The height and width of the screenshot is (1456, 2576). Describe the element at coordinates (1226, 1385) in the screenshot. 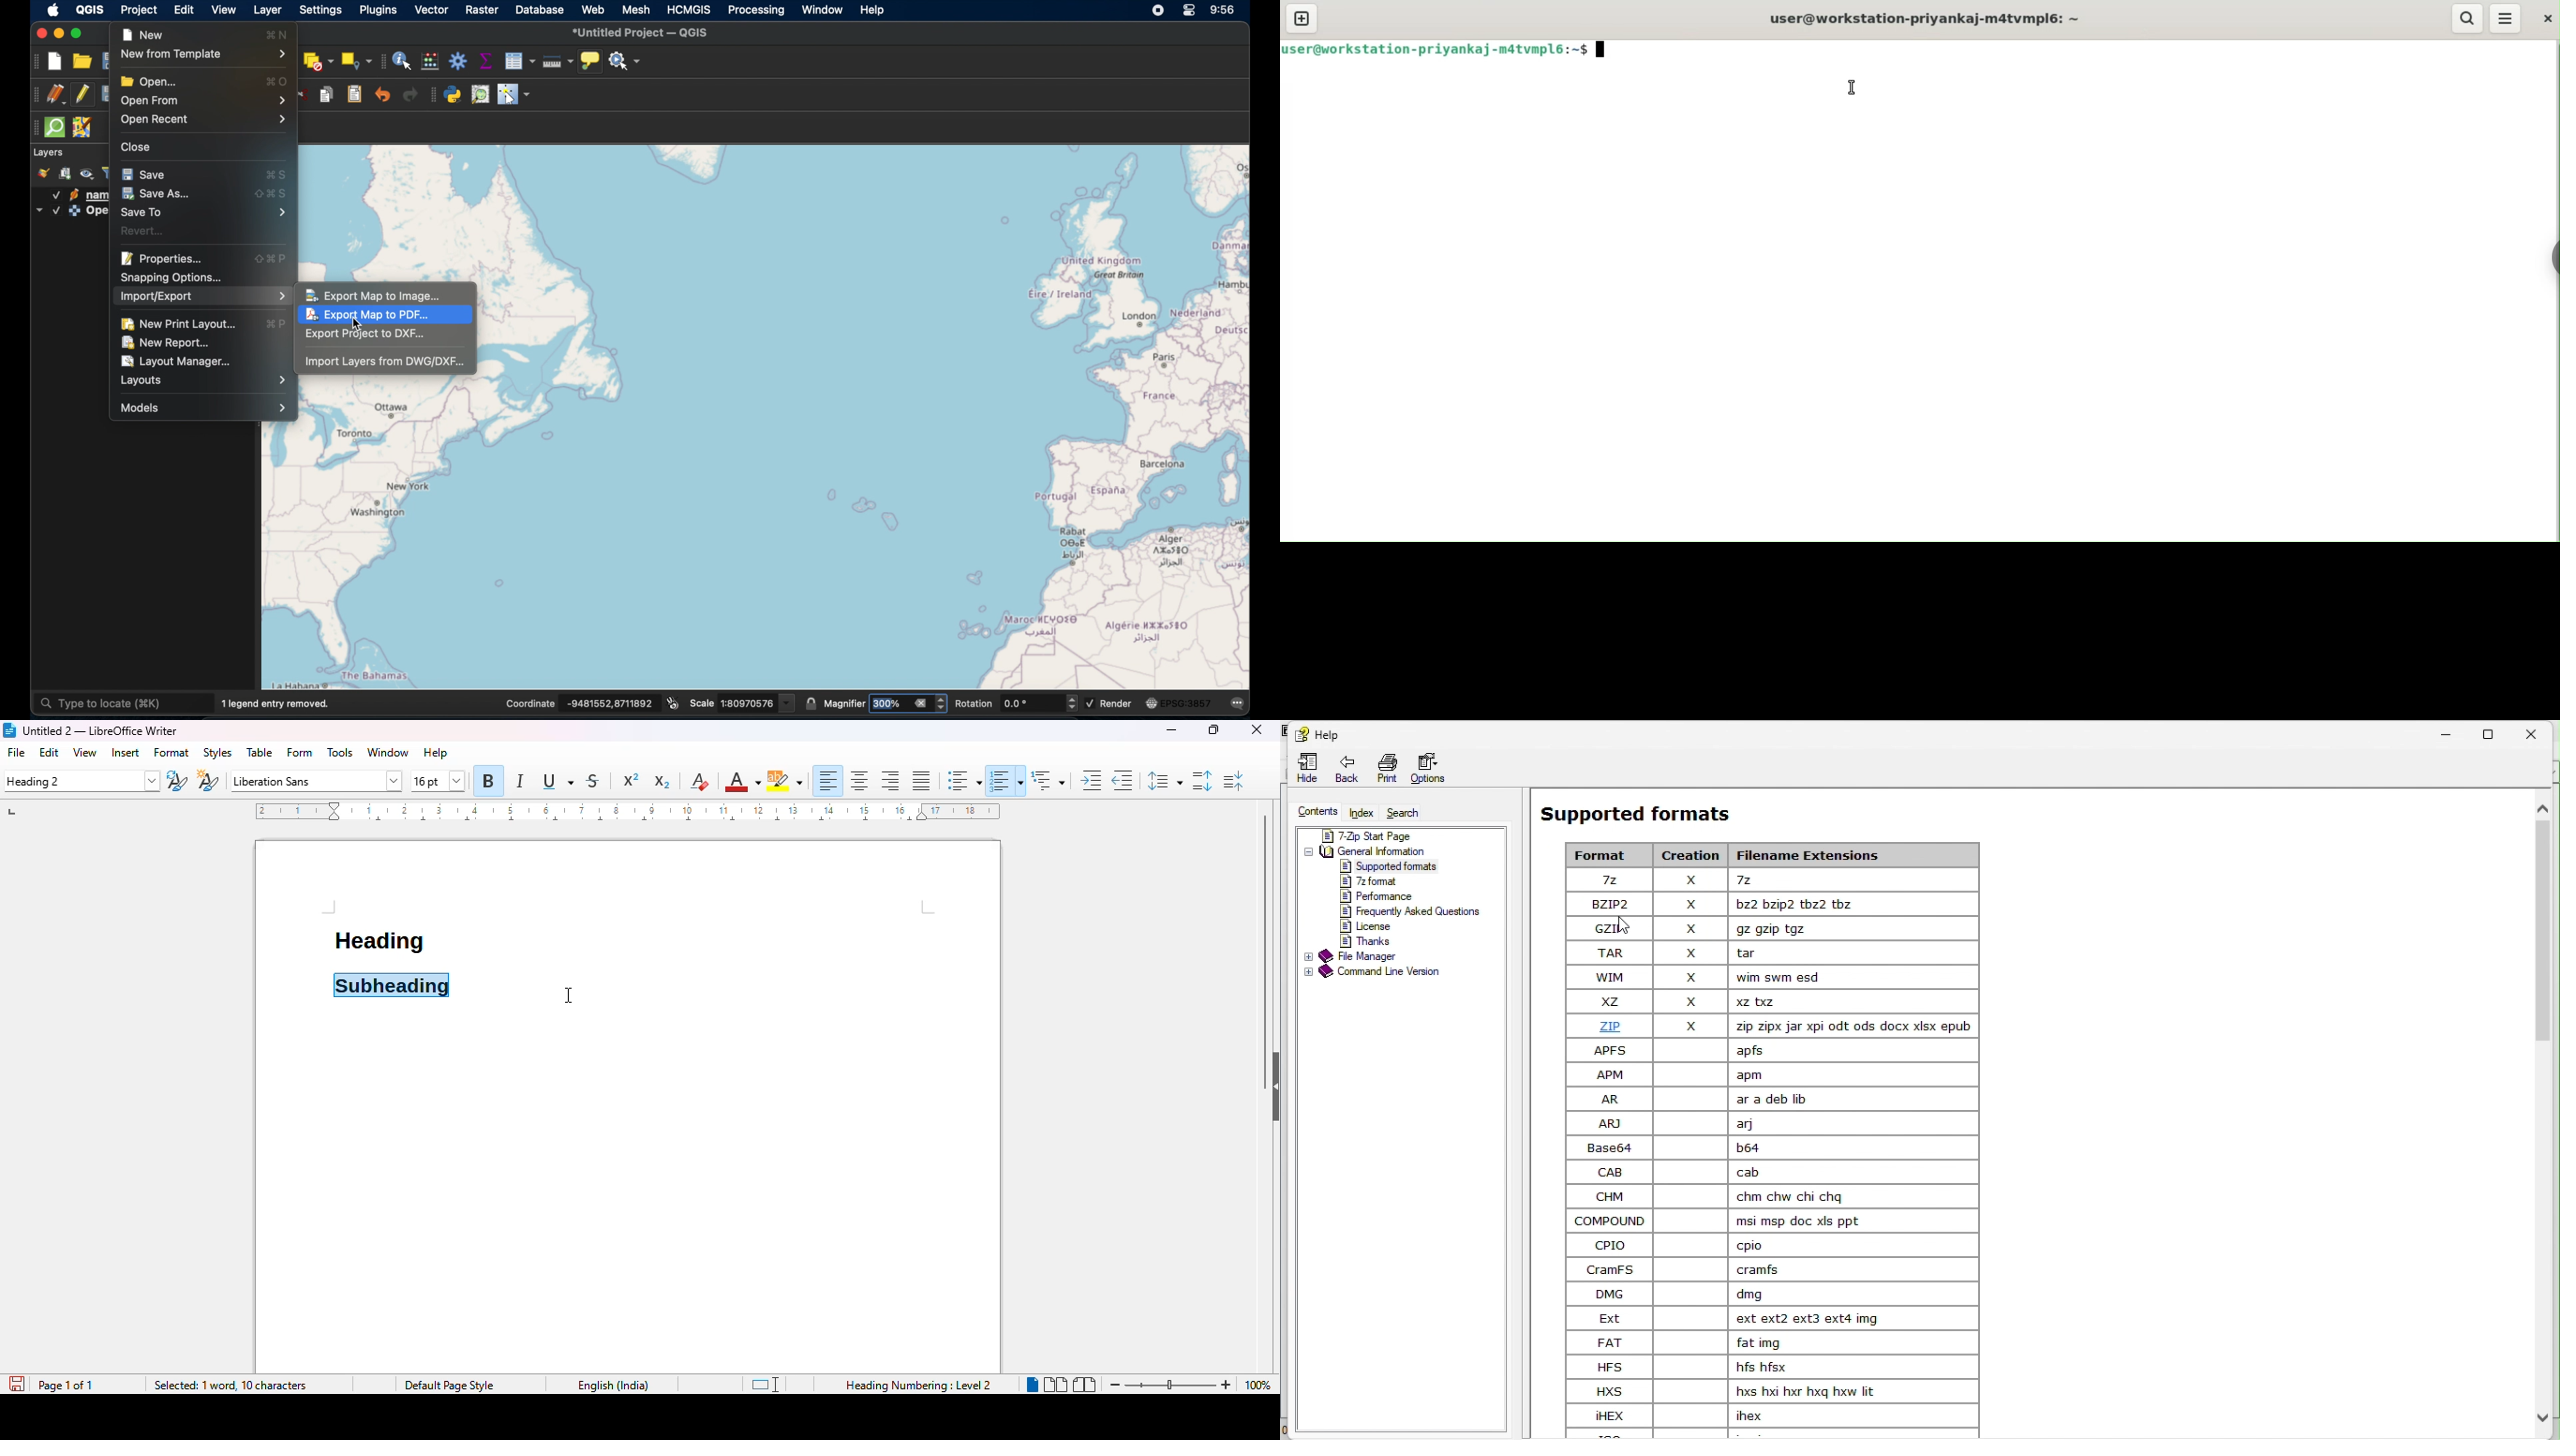

I see `zoom in` at that location.